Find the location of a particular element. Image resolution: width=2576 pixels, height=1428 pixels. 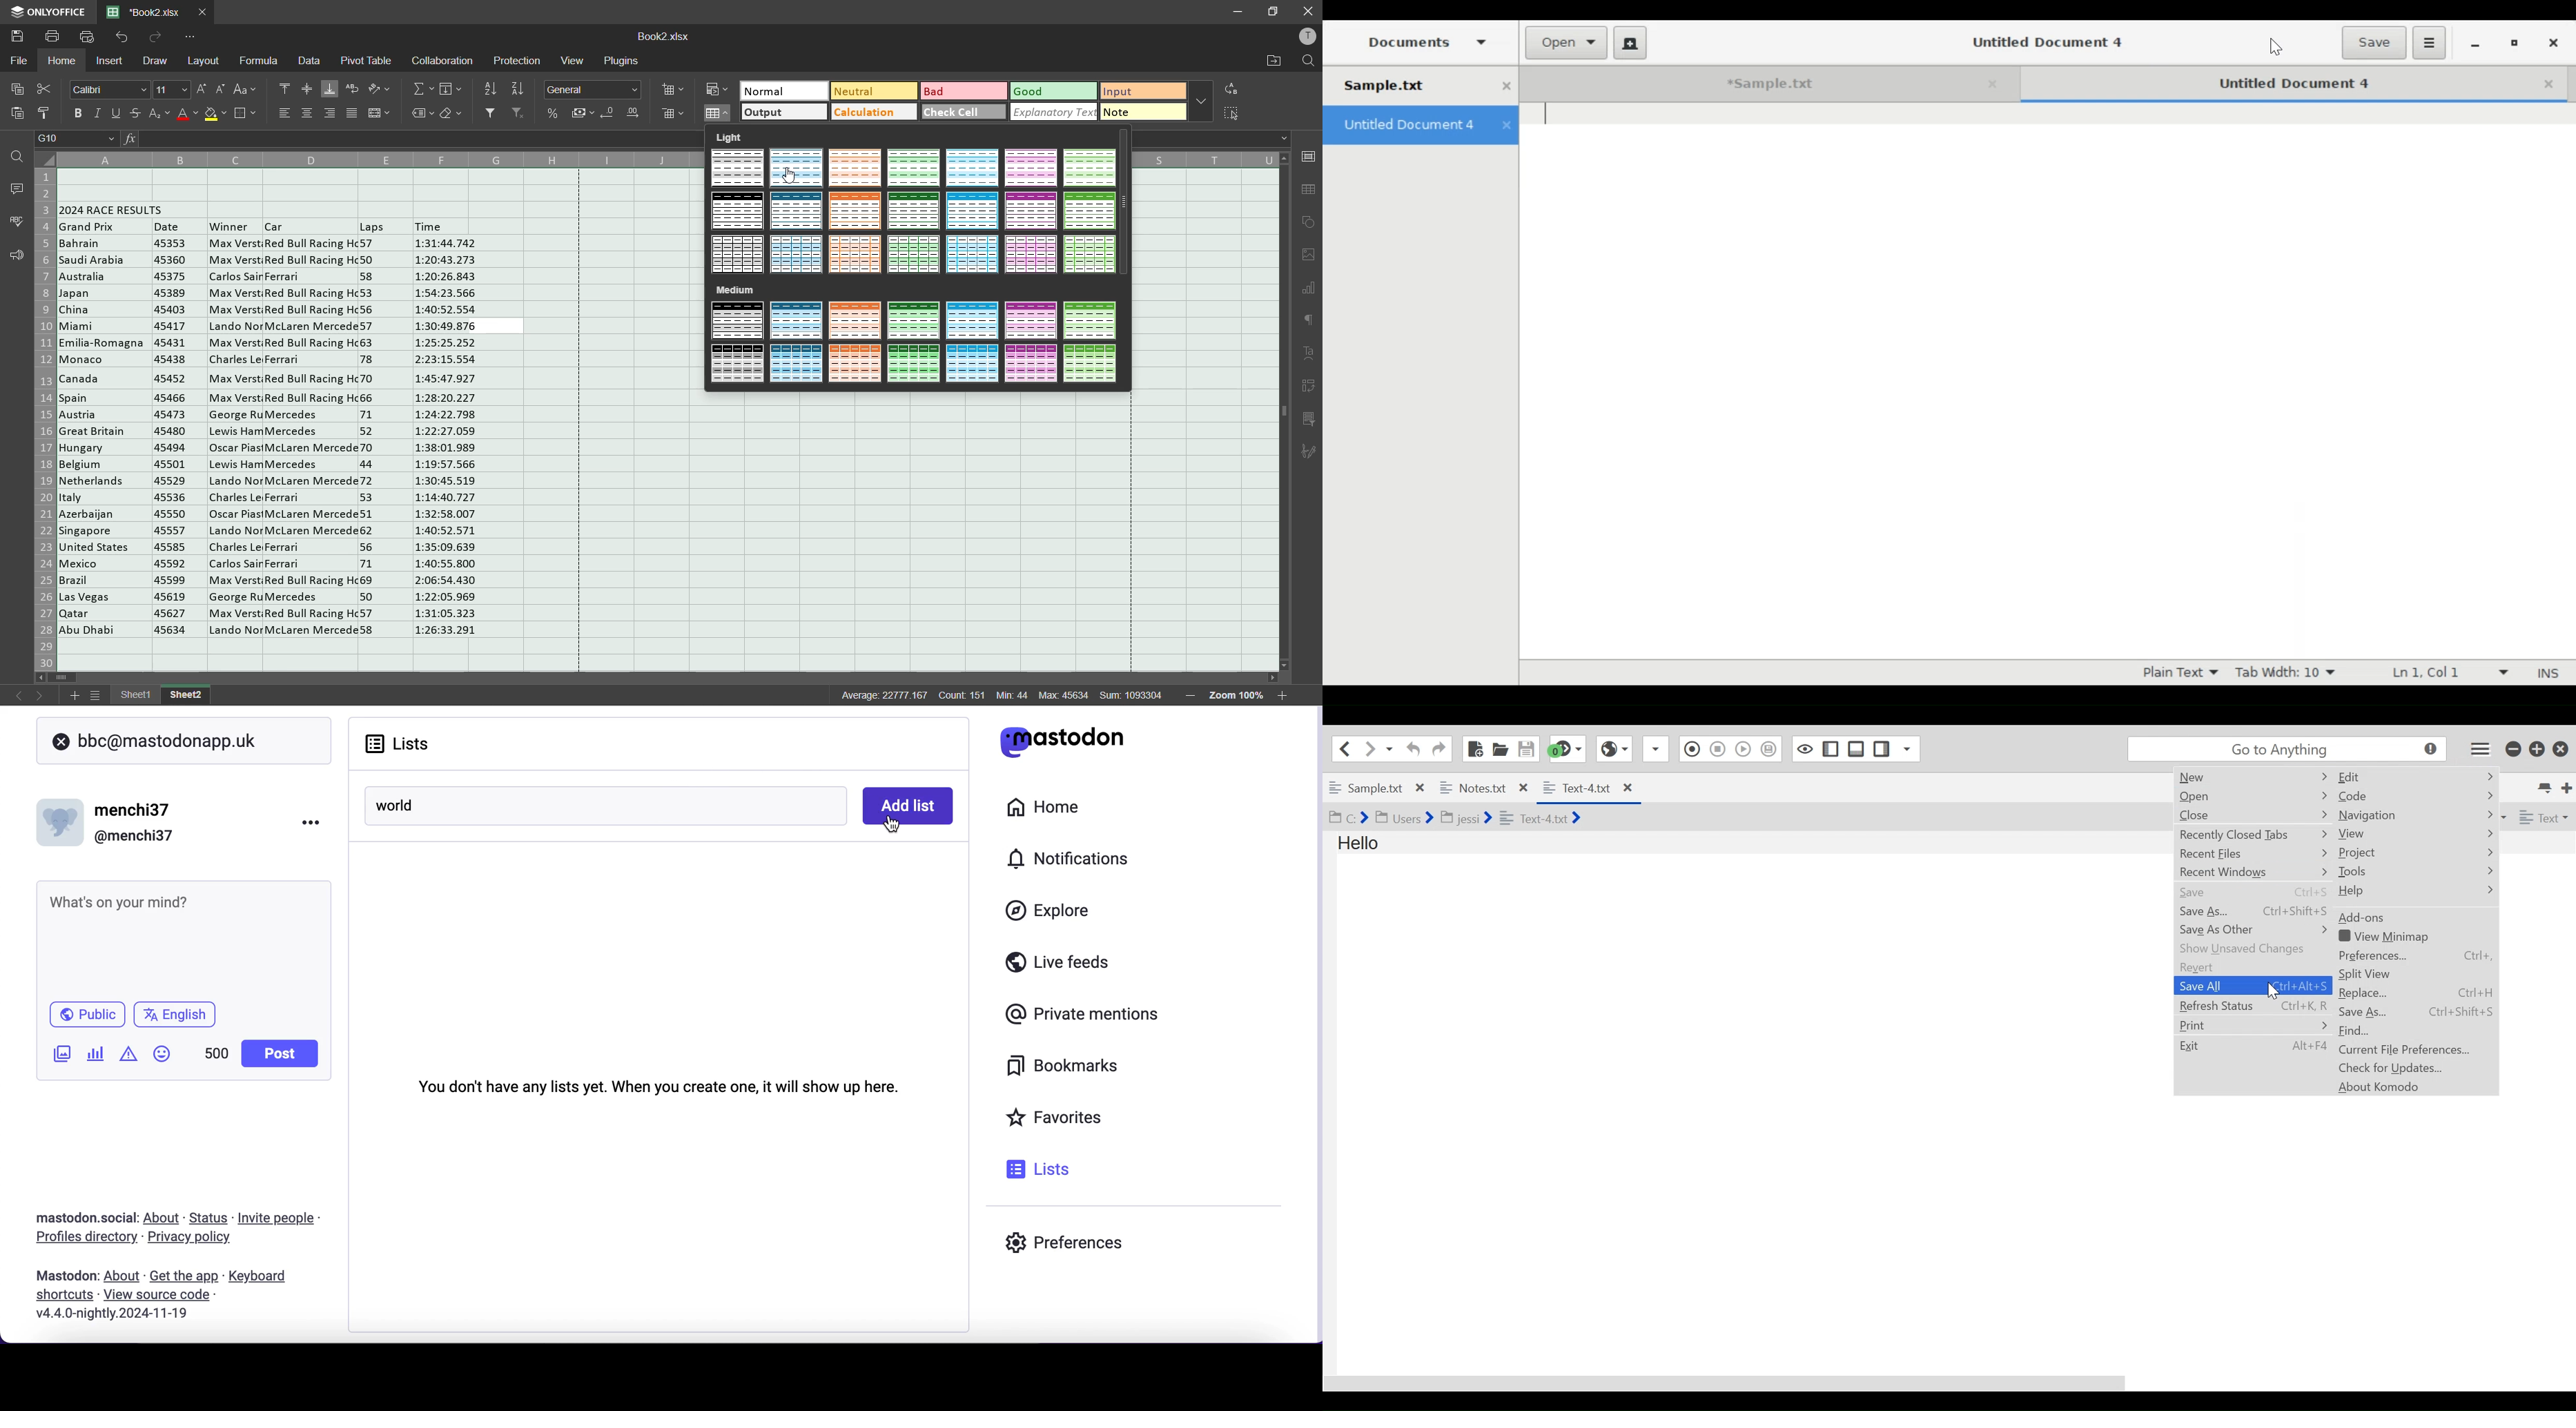

language is located at coordinates (179, 1019).